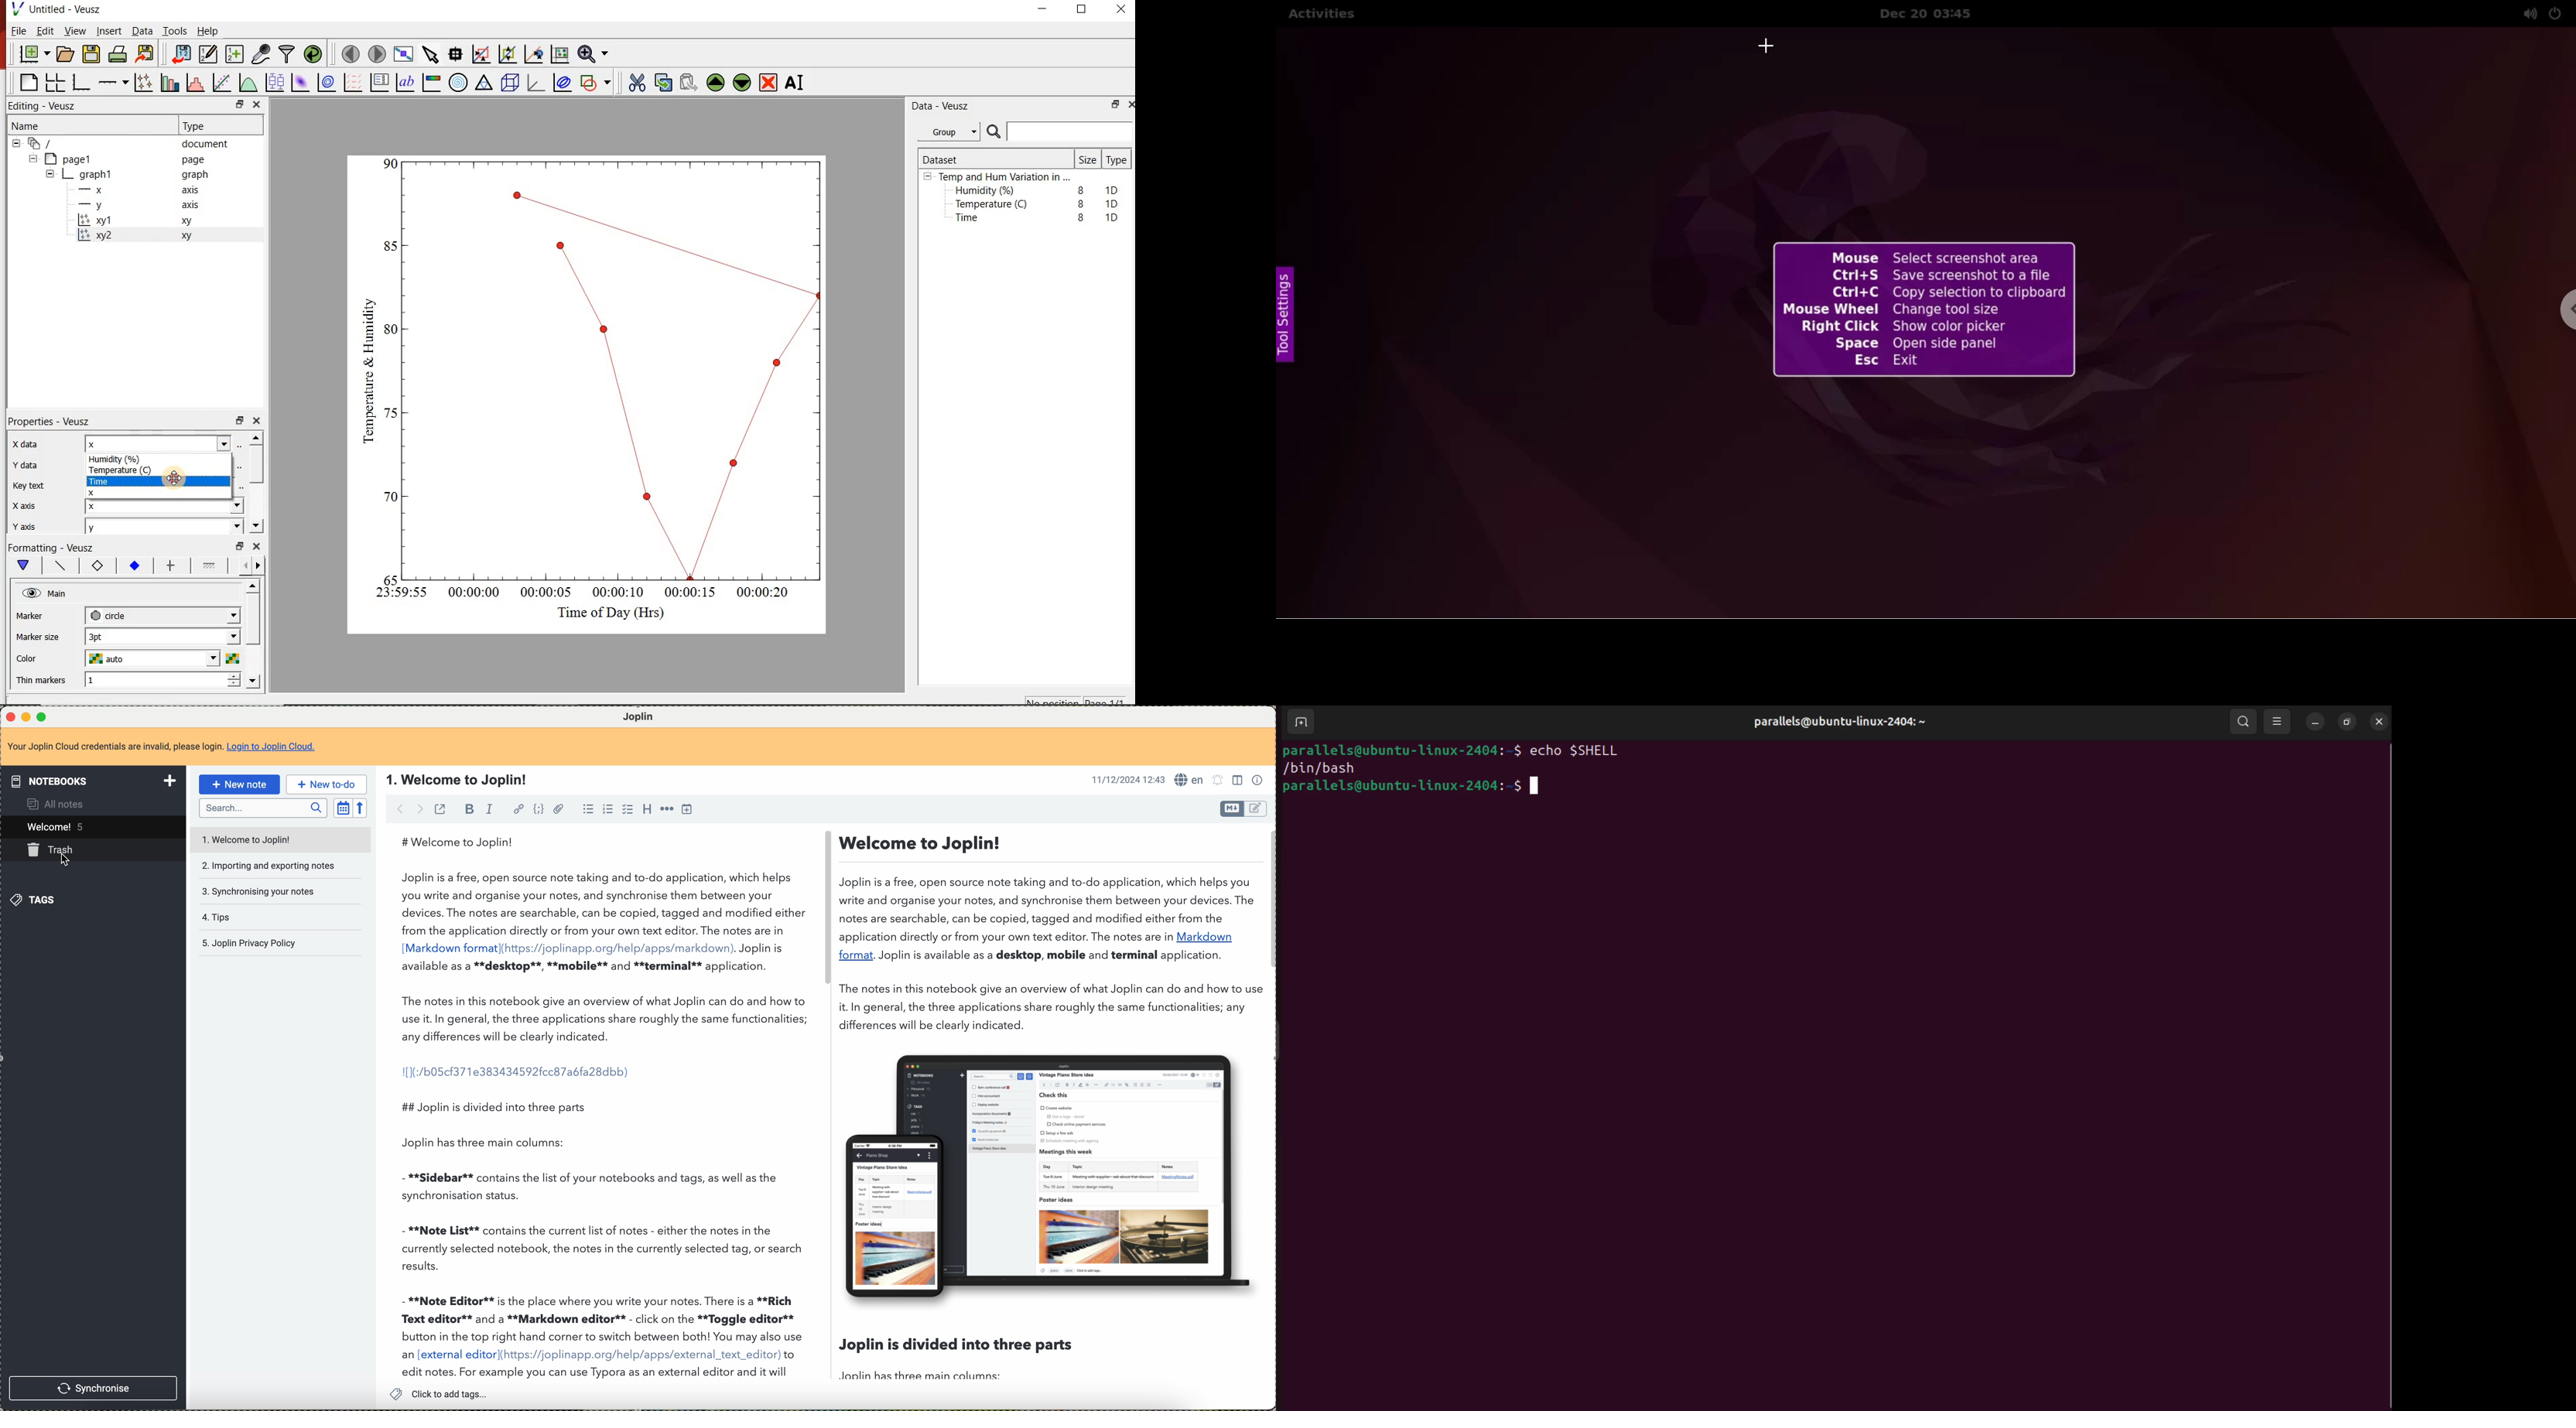 The height and width of the screenshot is (1428, 2576). What do you see at coordinates (261, 890) in the screenshot?
I see `synchronising your notes` at bounding box center [261, 890].